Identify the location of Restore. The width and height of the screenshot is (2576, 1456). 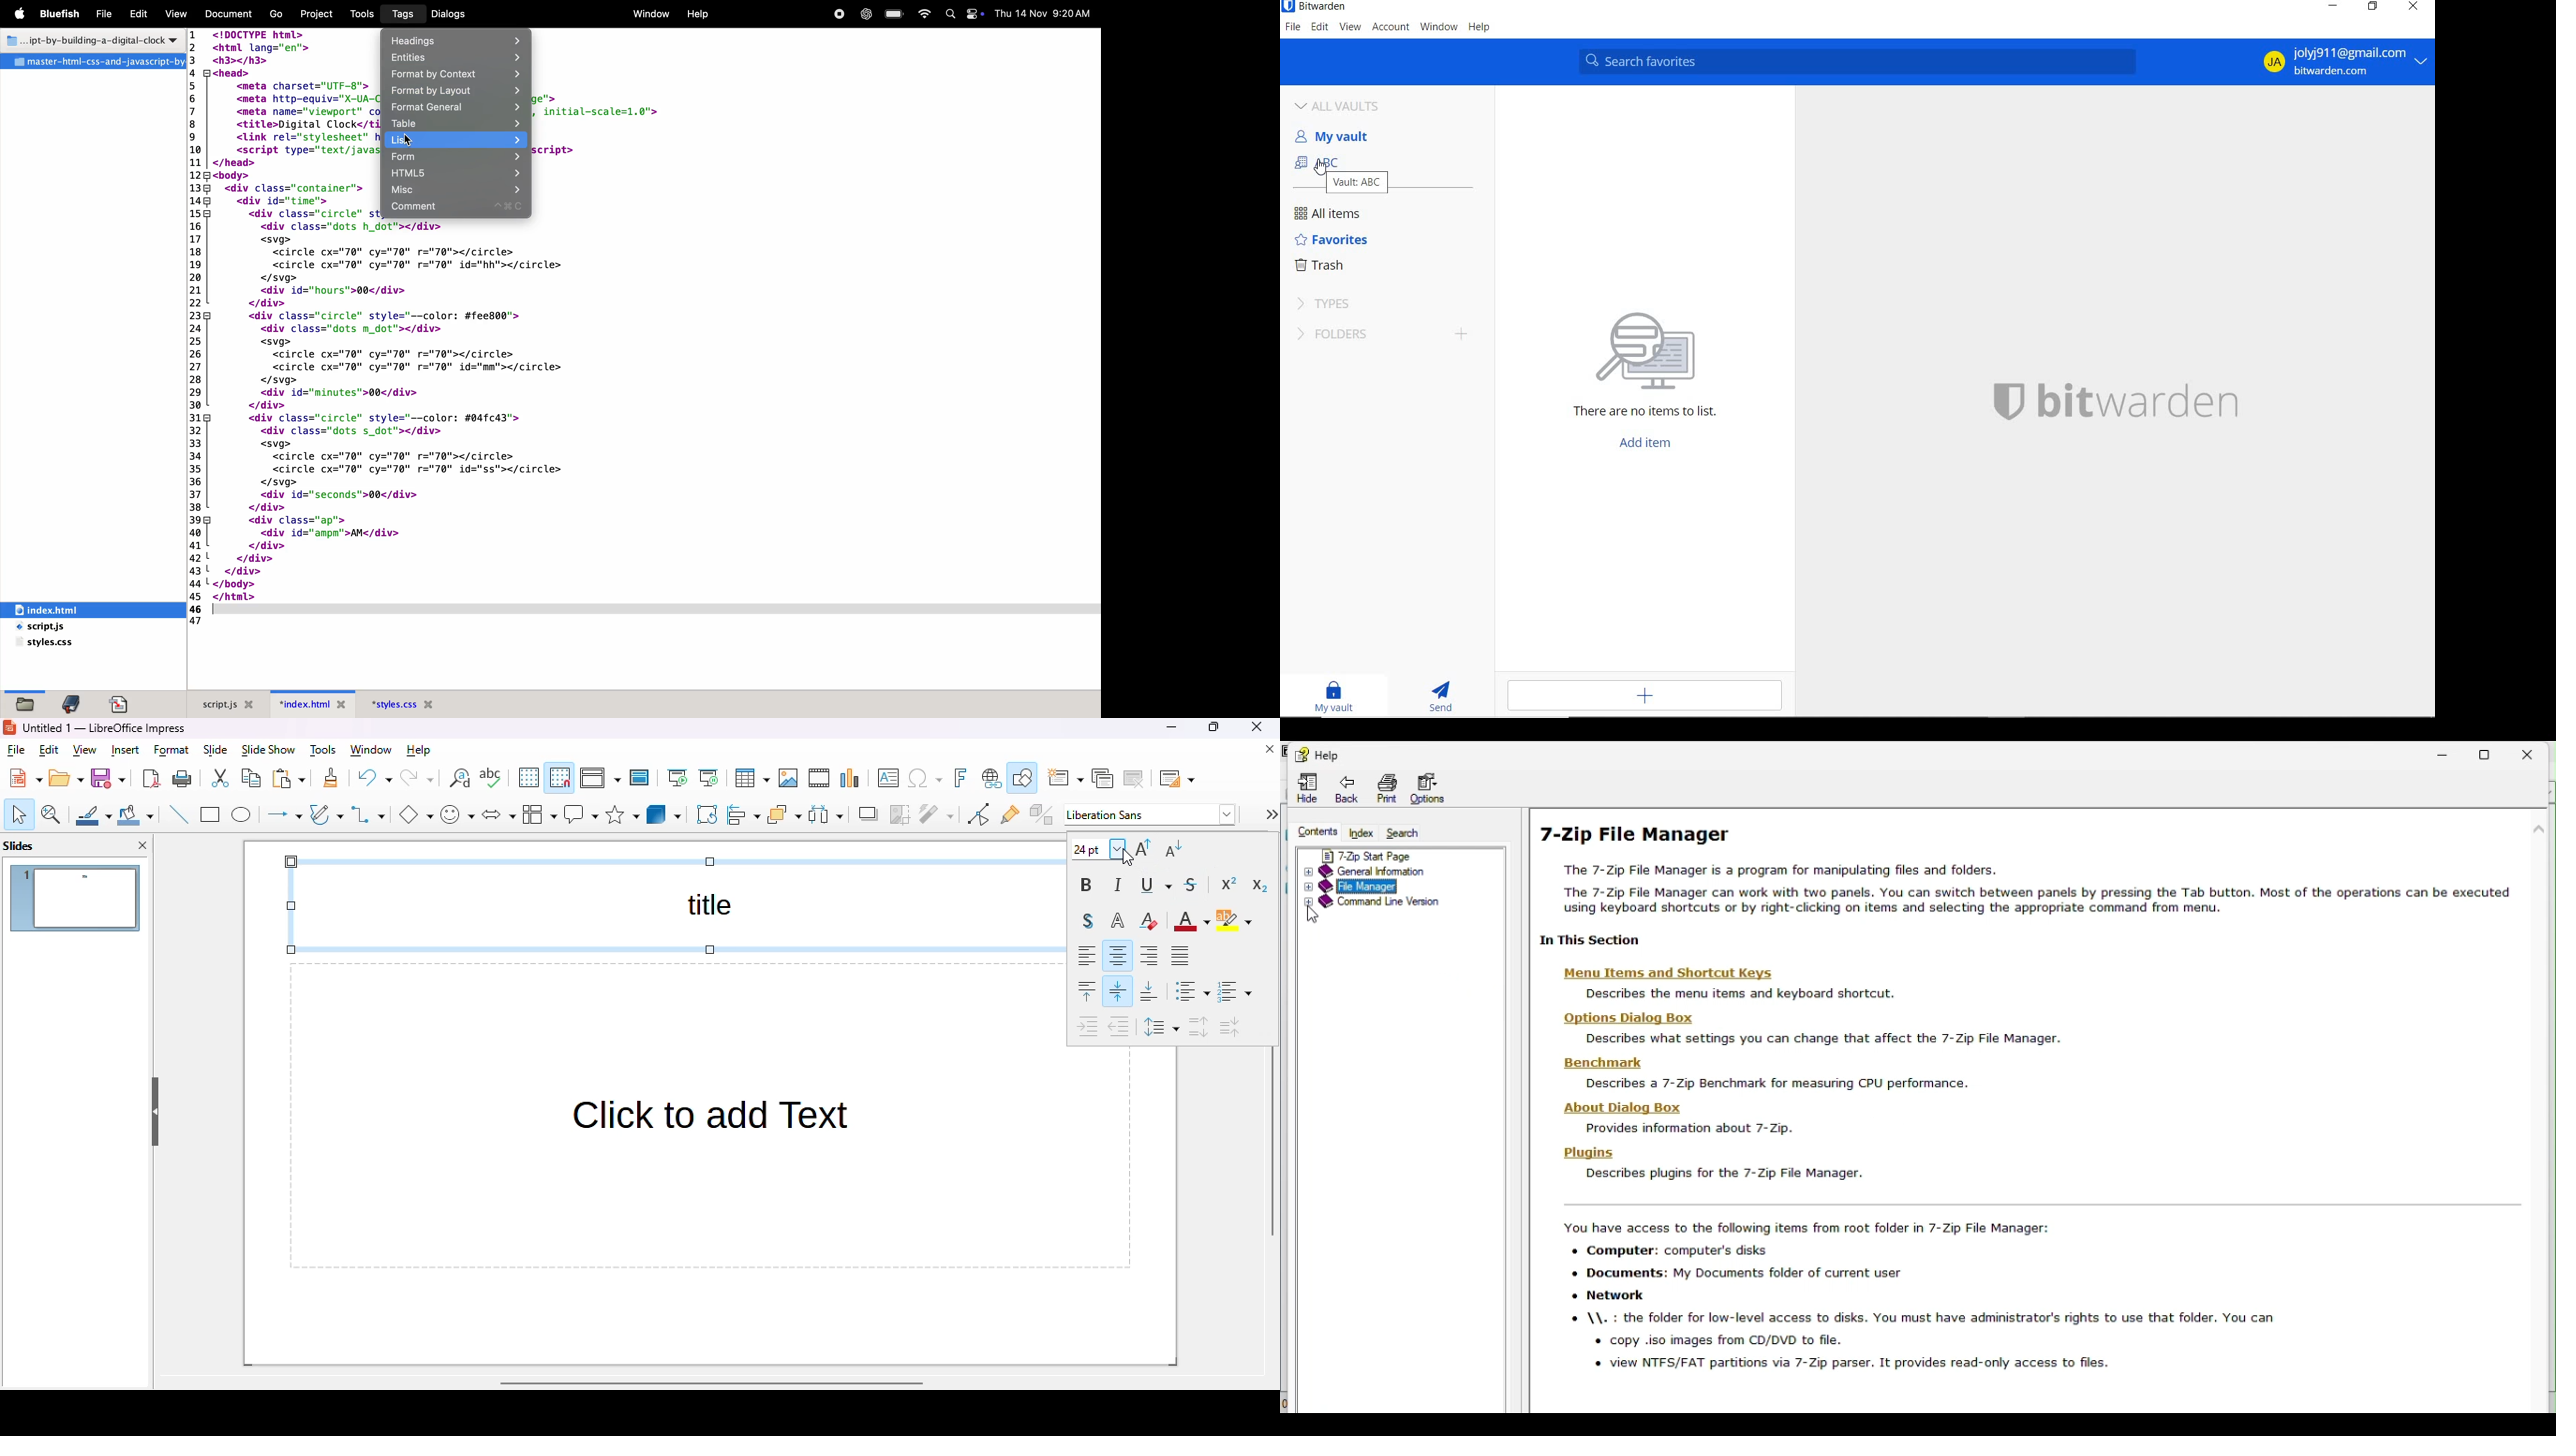
(2489, 751).